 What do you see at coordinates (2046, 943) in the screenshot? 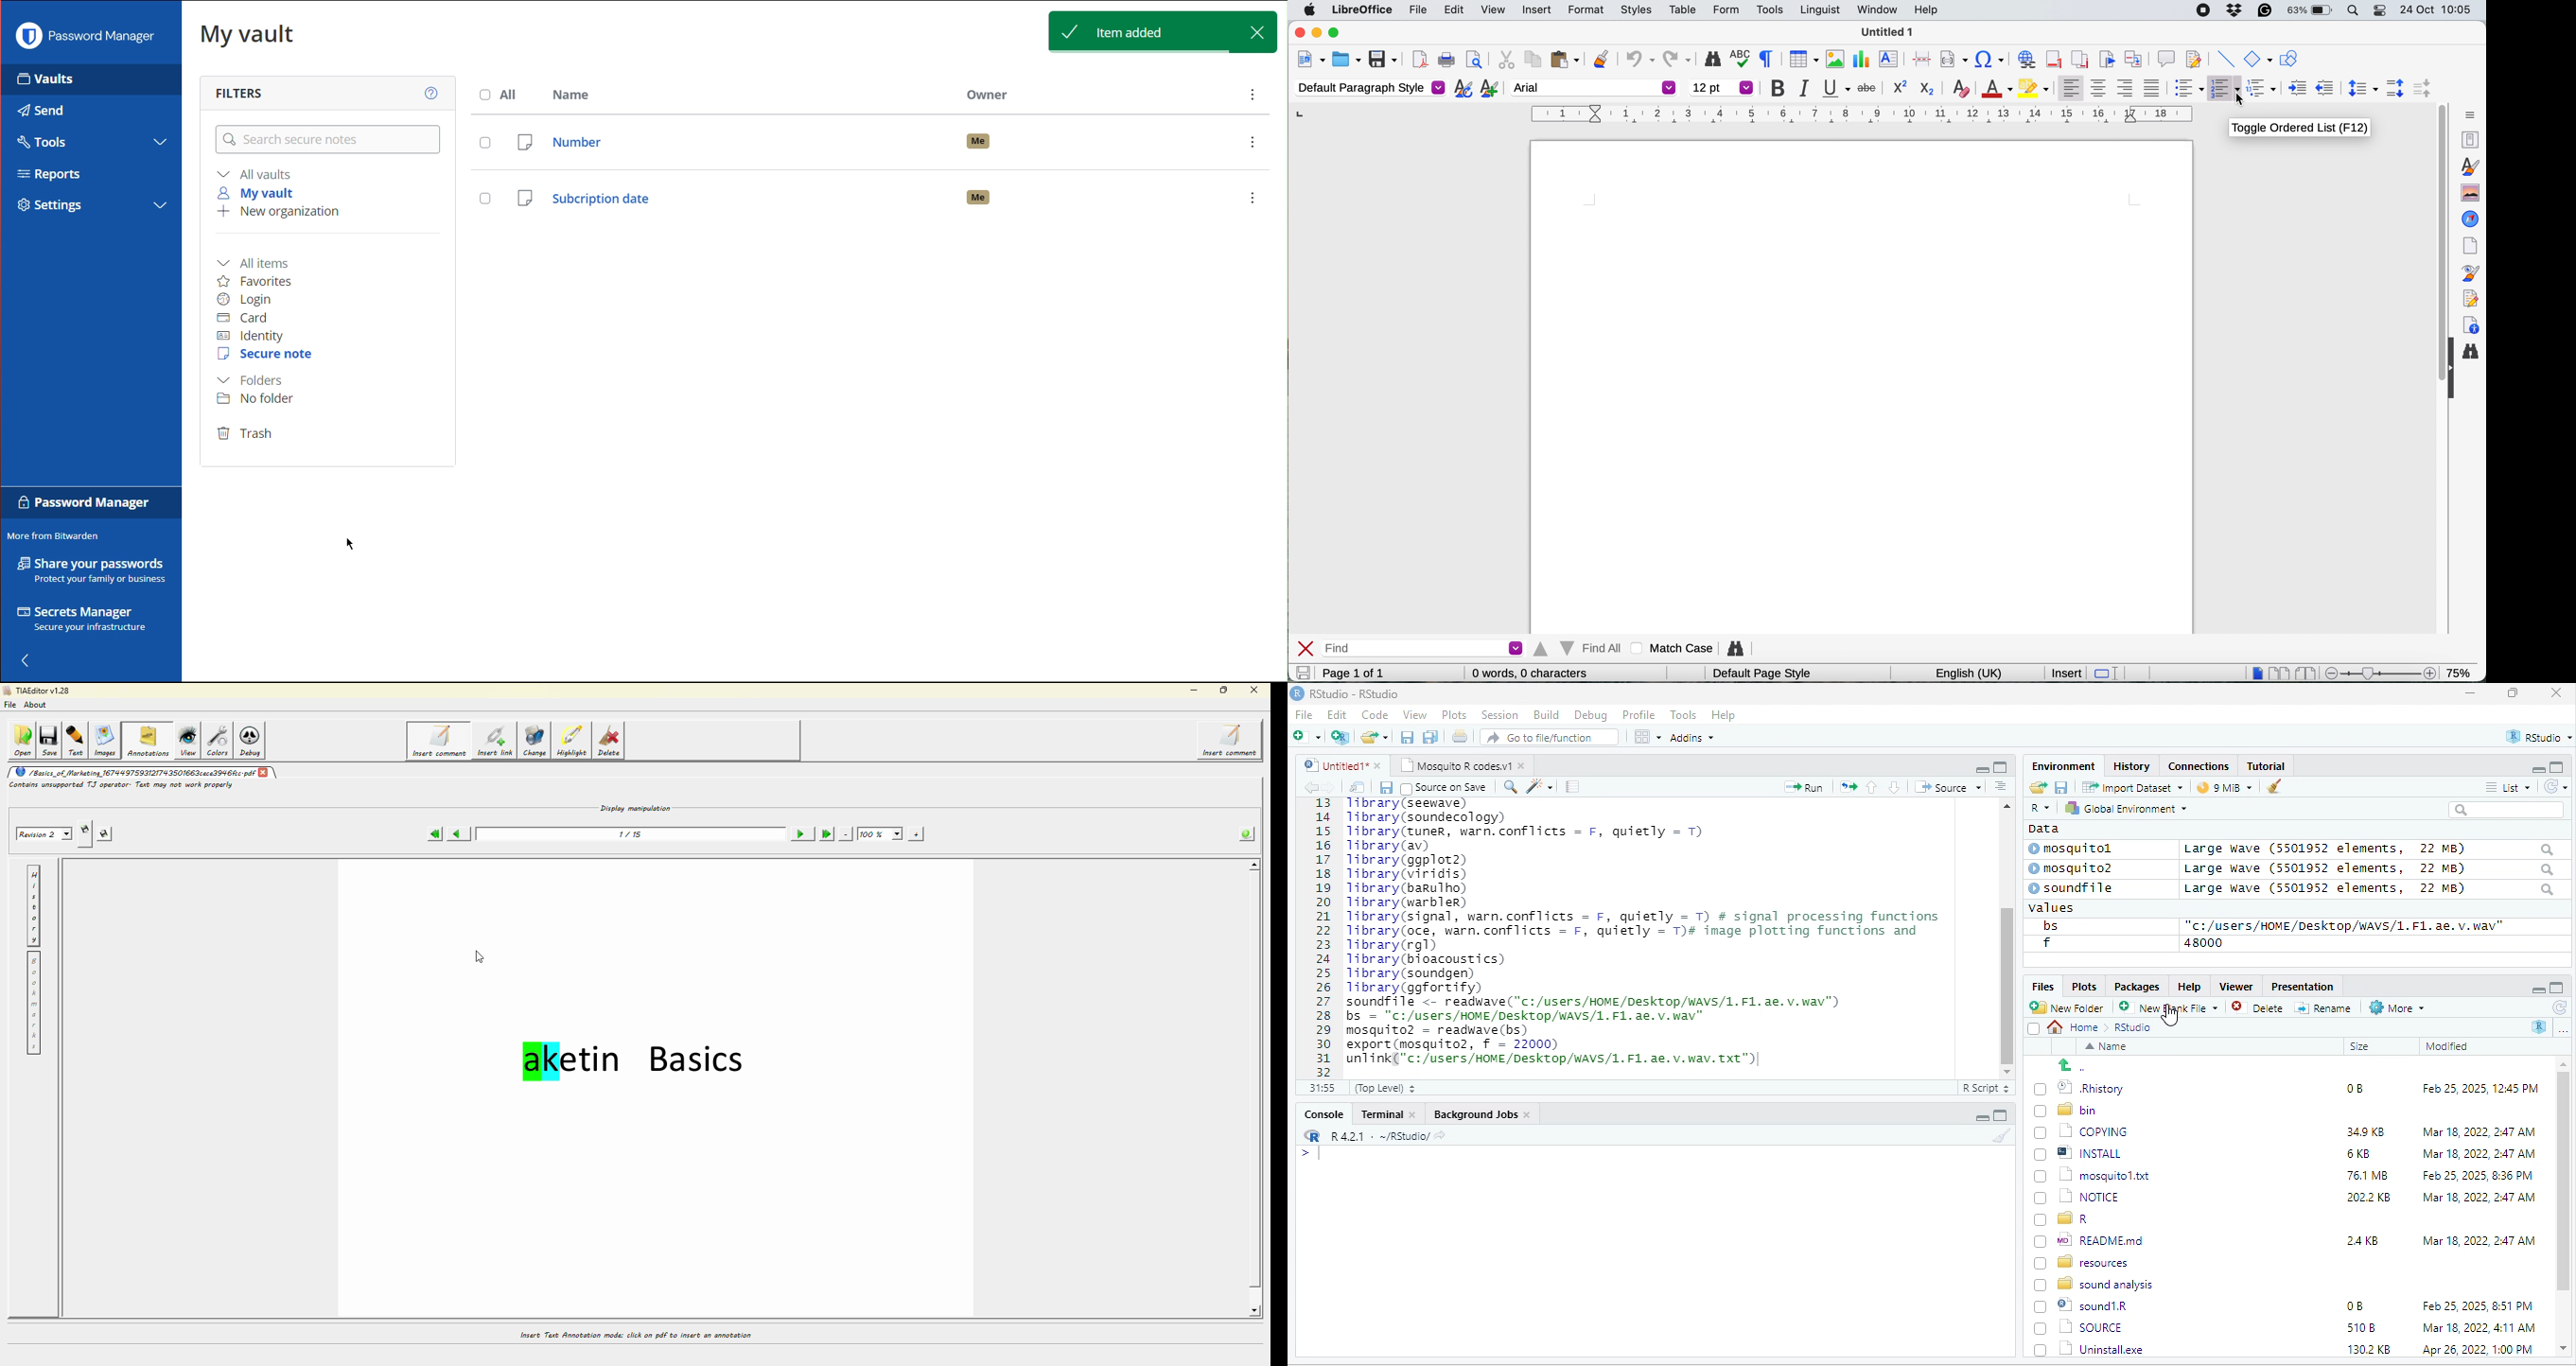
I see `f` at bounding box center [2046, 943].